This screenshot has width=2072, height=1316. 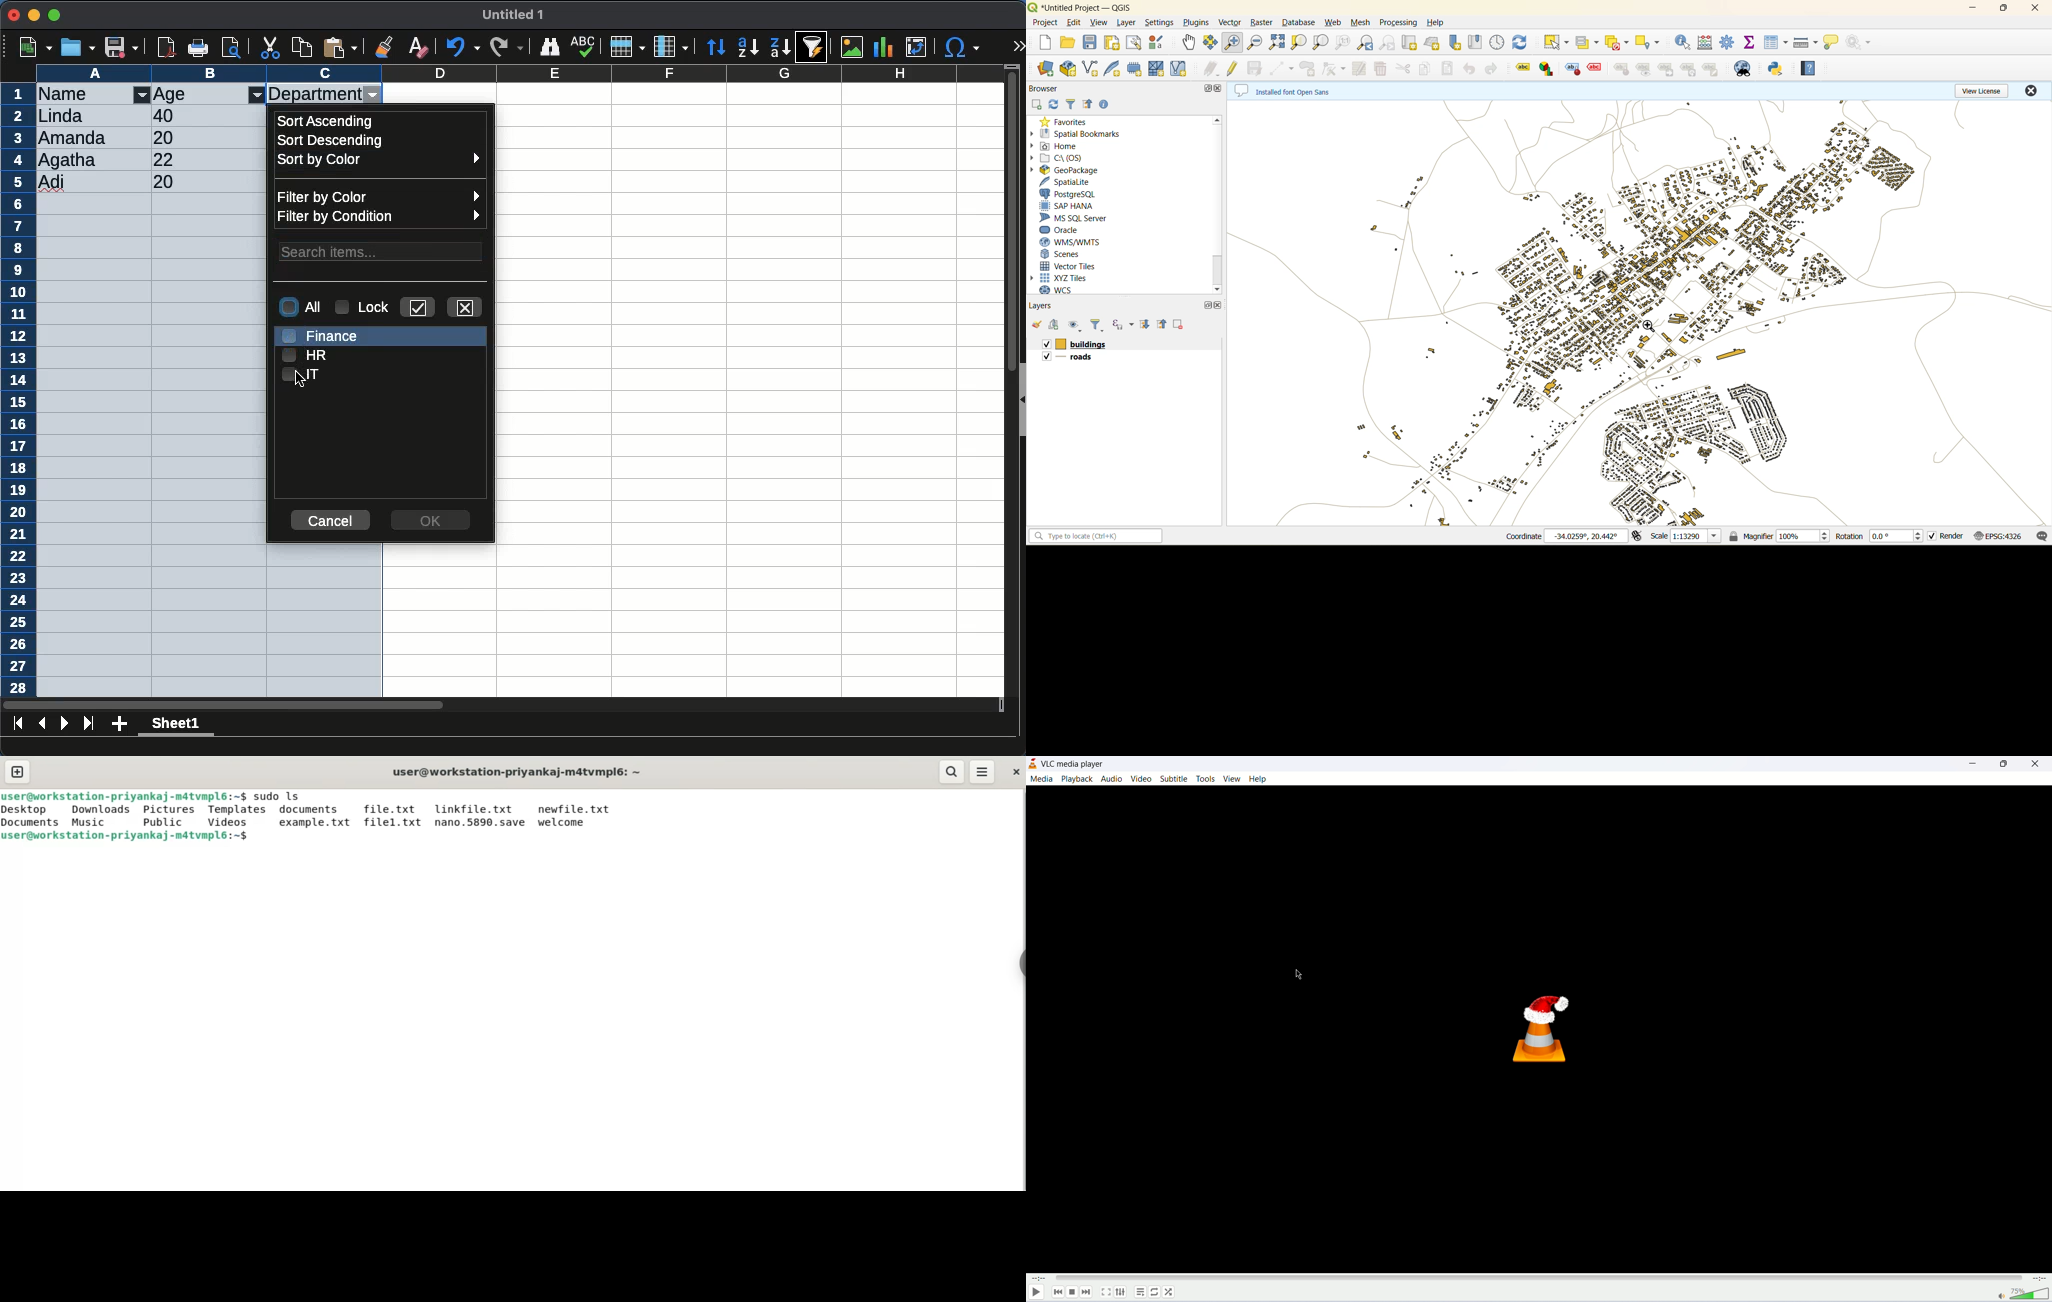 What do you see at coordinates (382, 250) in the screenshot?
I see `search items` at bounding box center [382, 250].